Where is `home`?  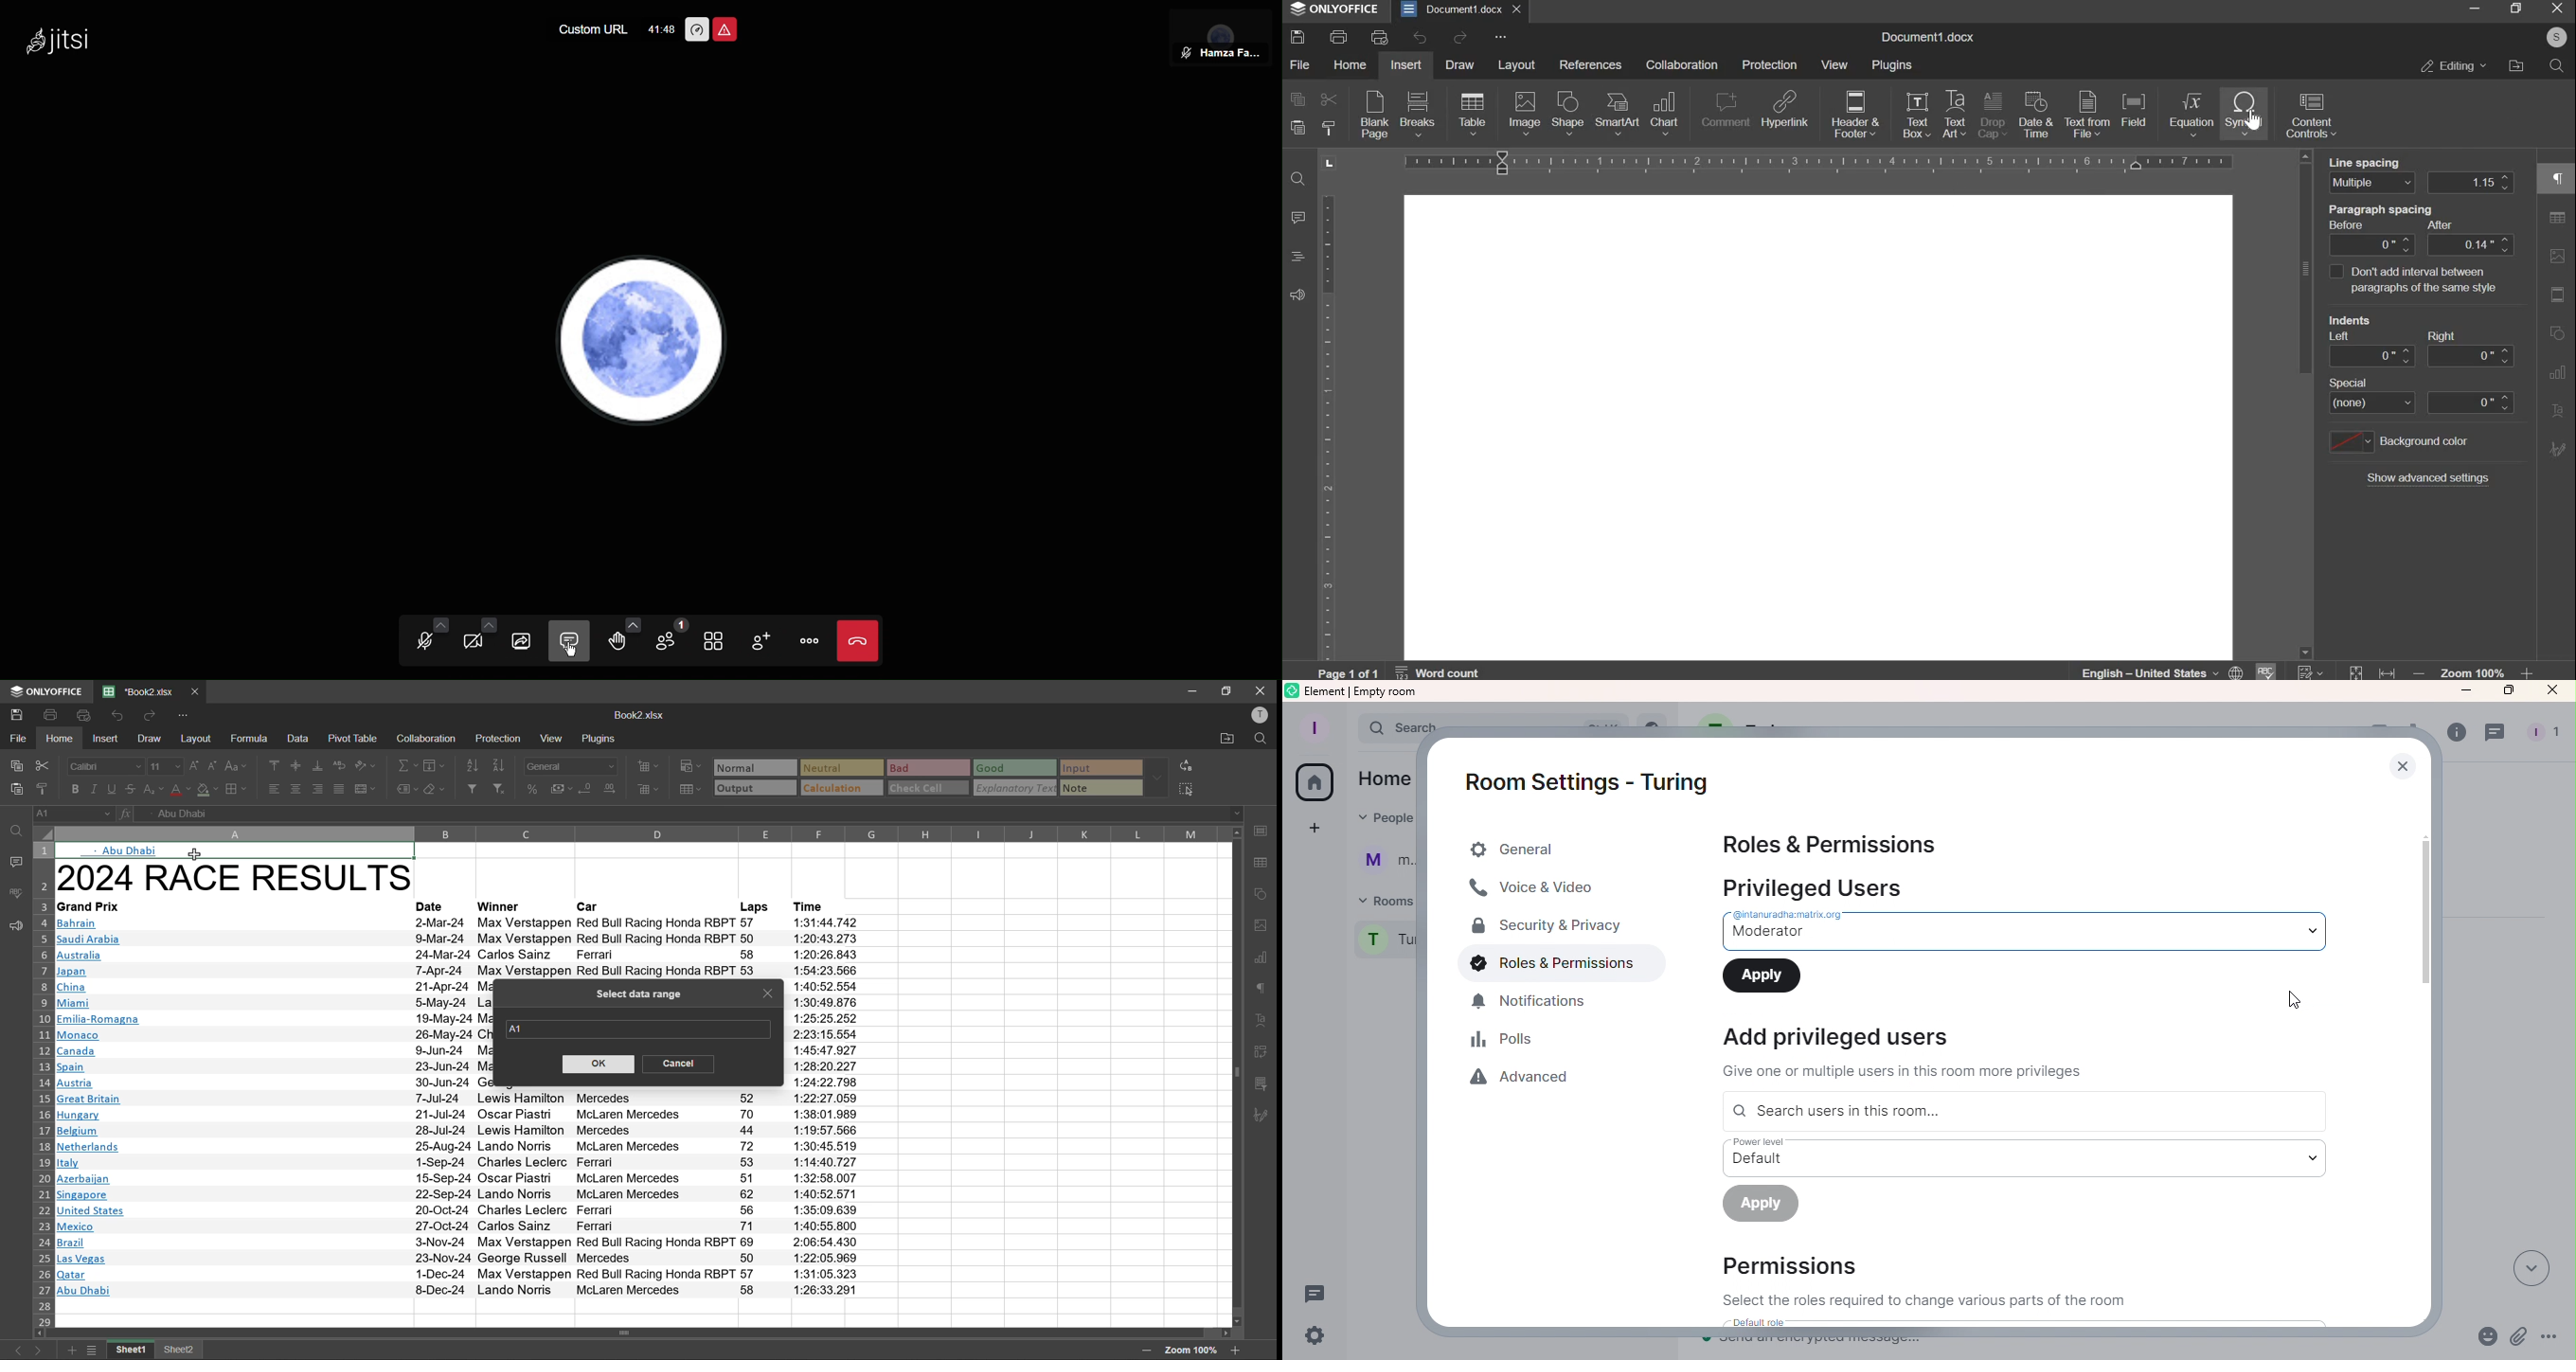 home is located at coordinates (1388, 779).